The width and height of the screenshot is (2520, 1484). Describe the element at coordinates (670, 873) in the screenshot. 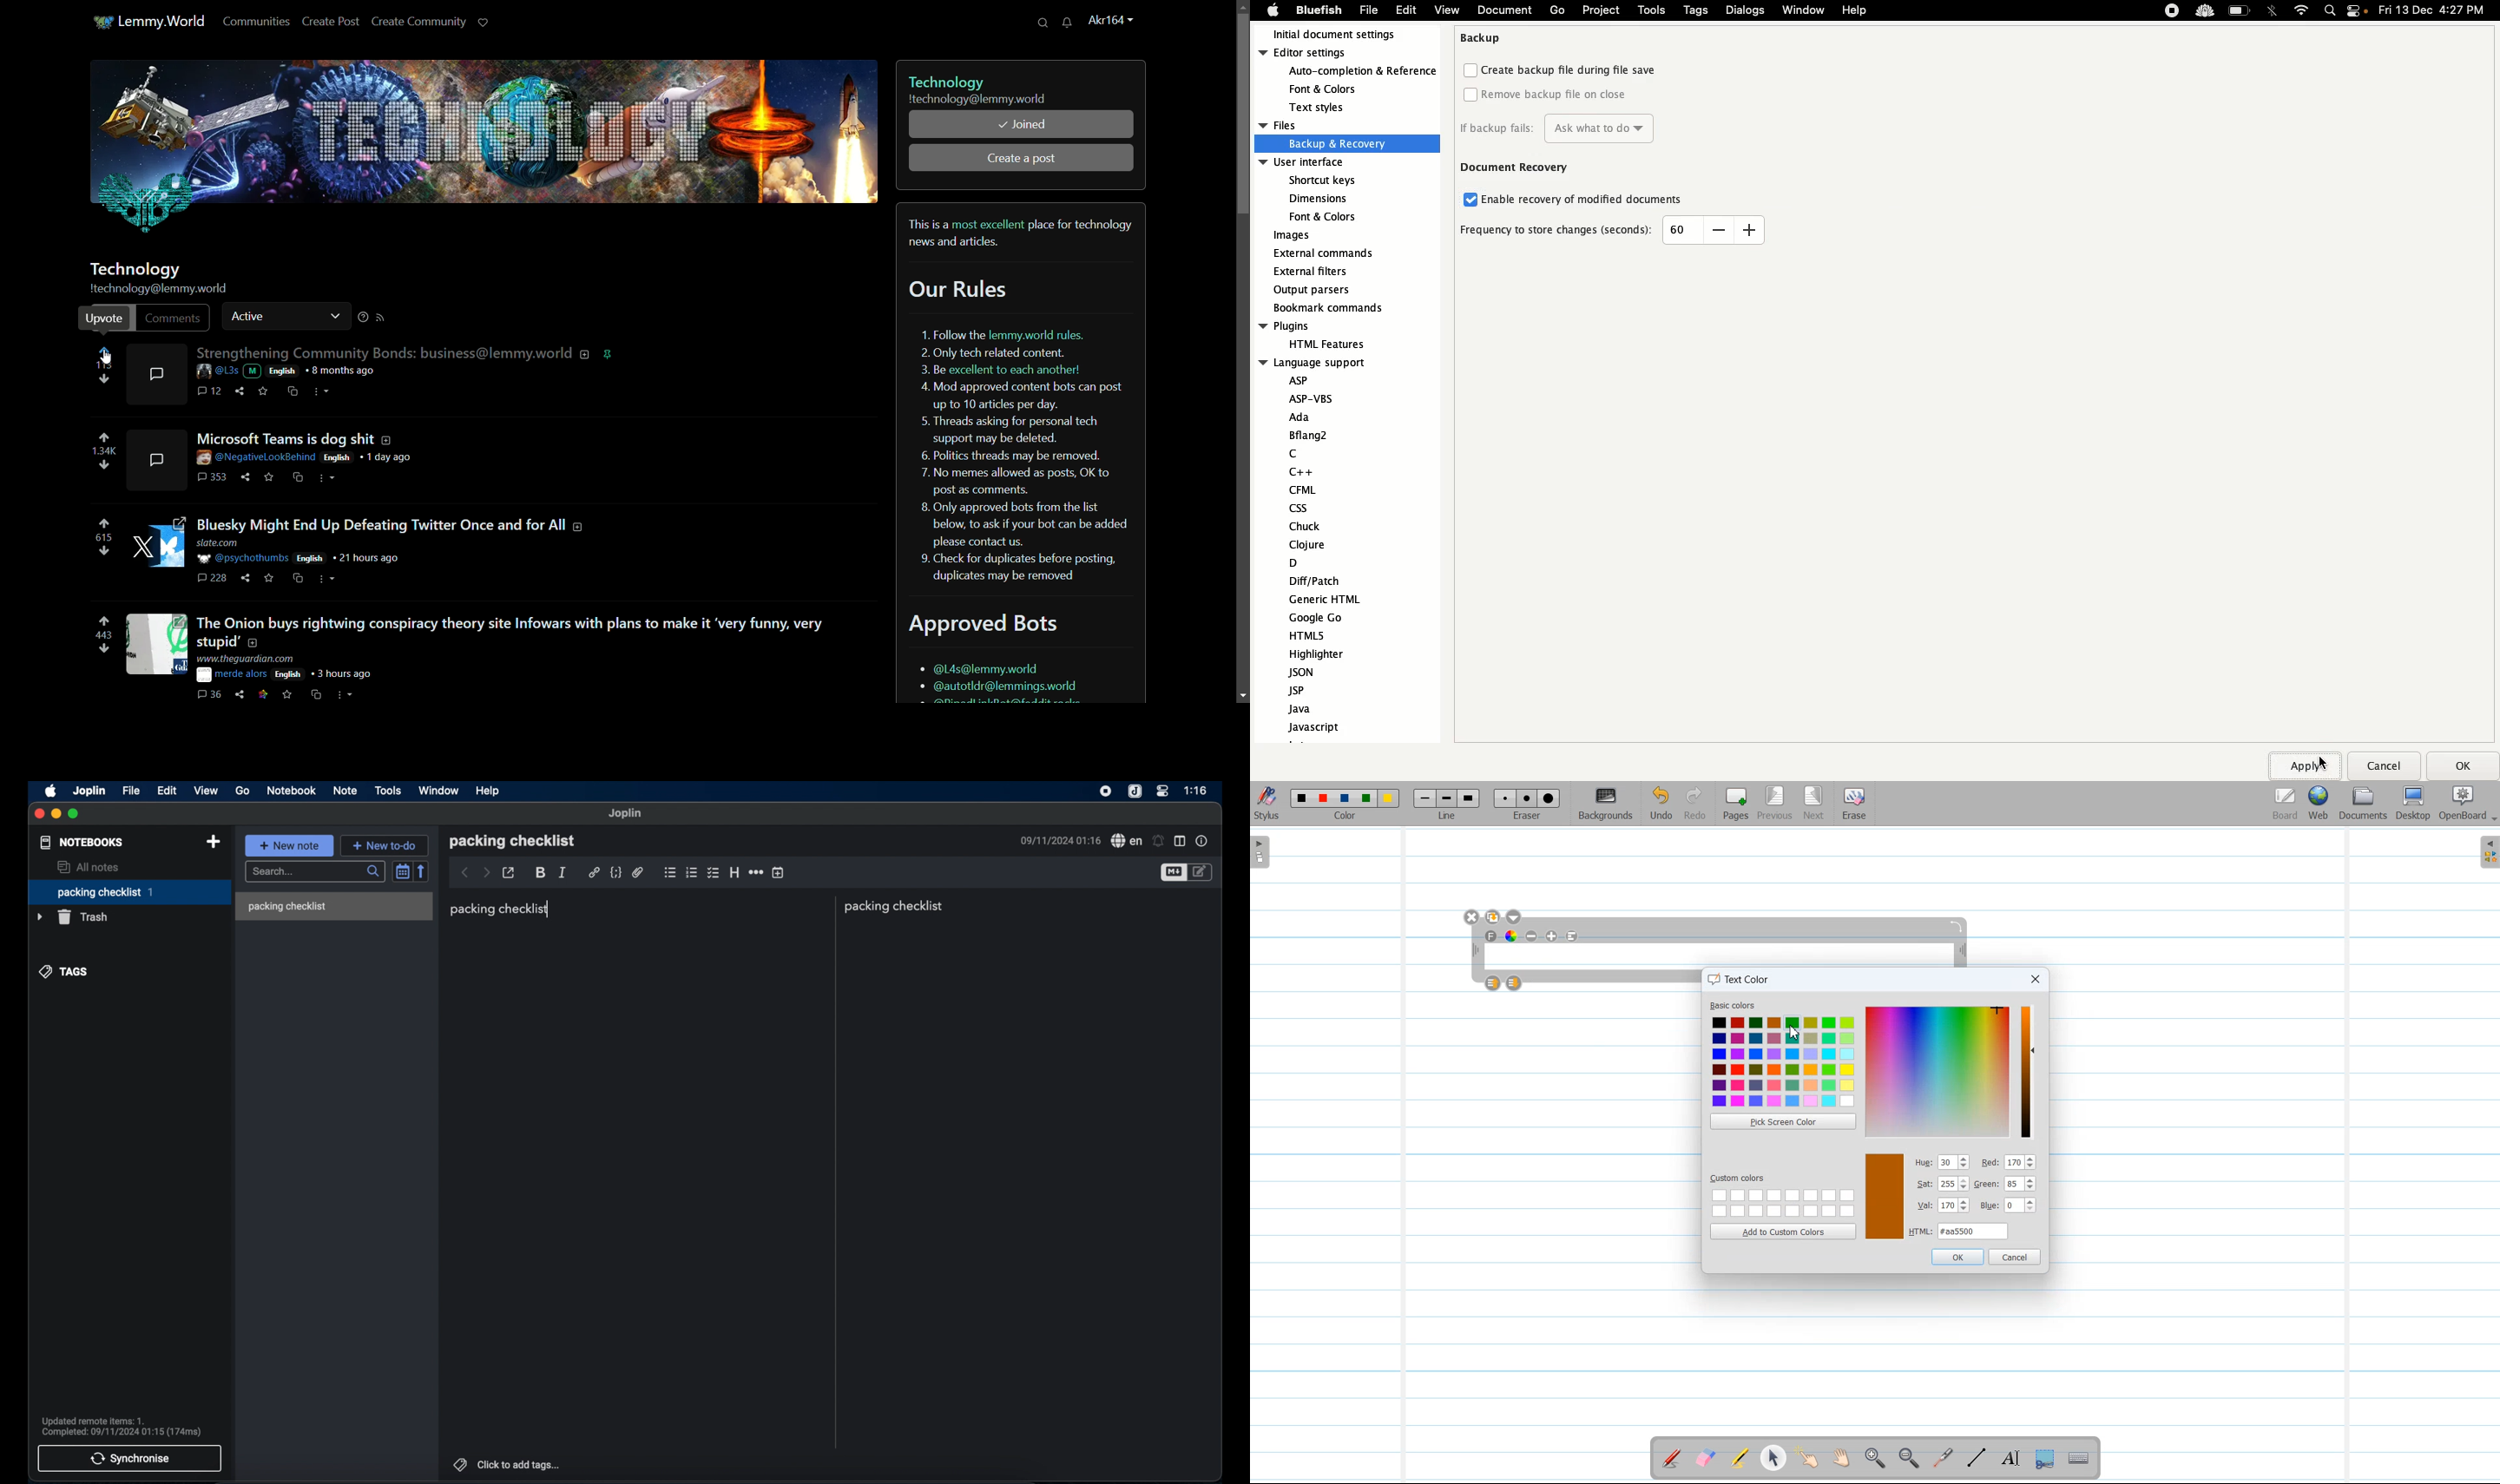

I see `bulleted checklist` at that location.